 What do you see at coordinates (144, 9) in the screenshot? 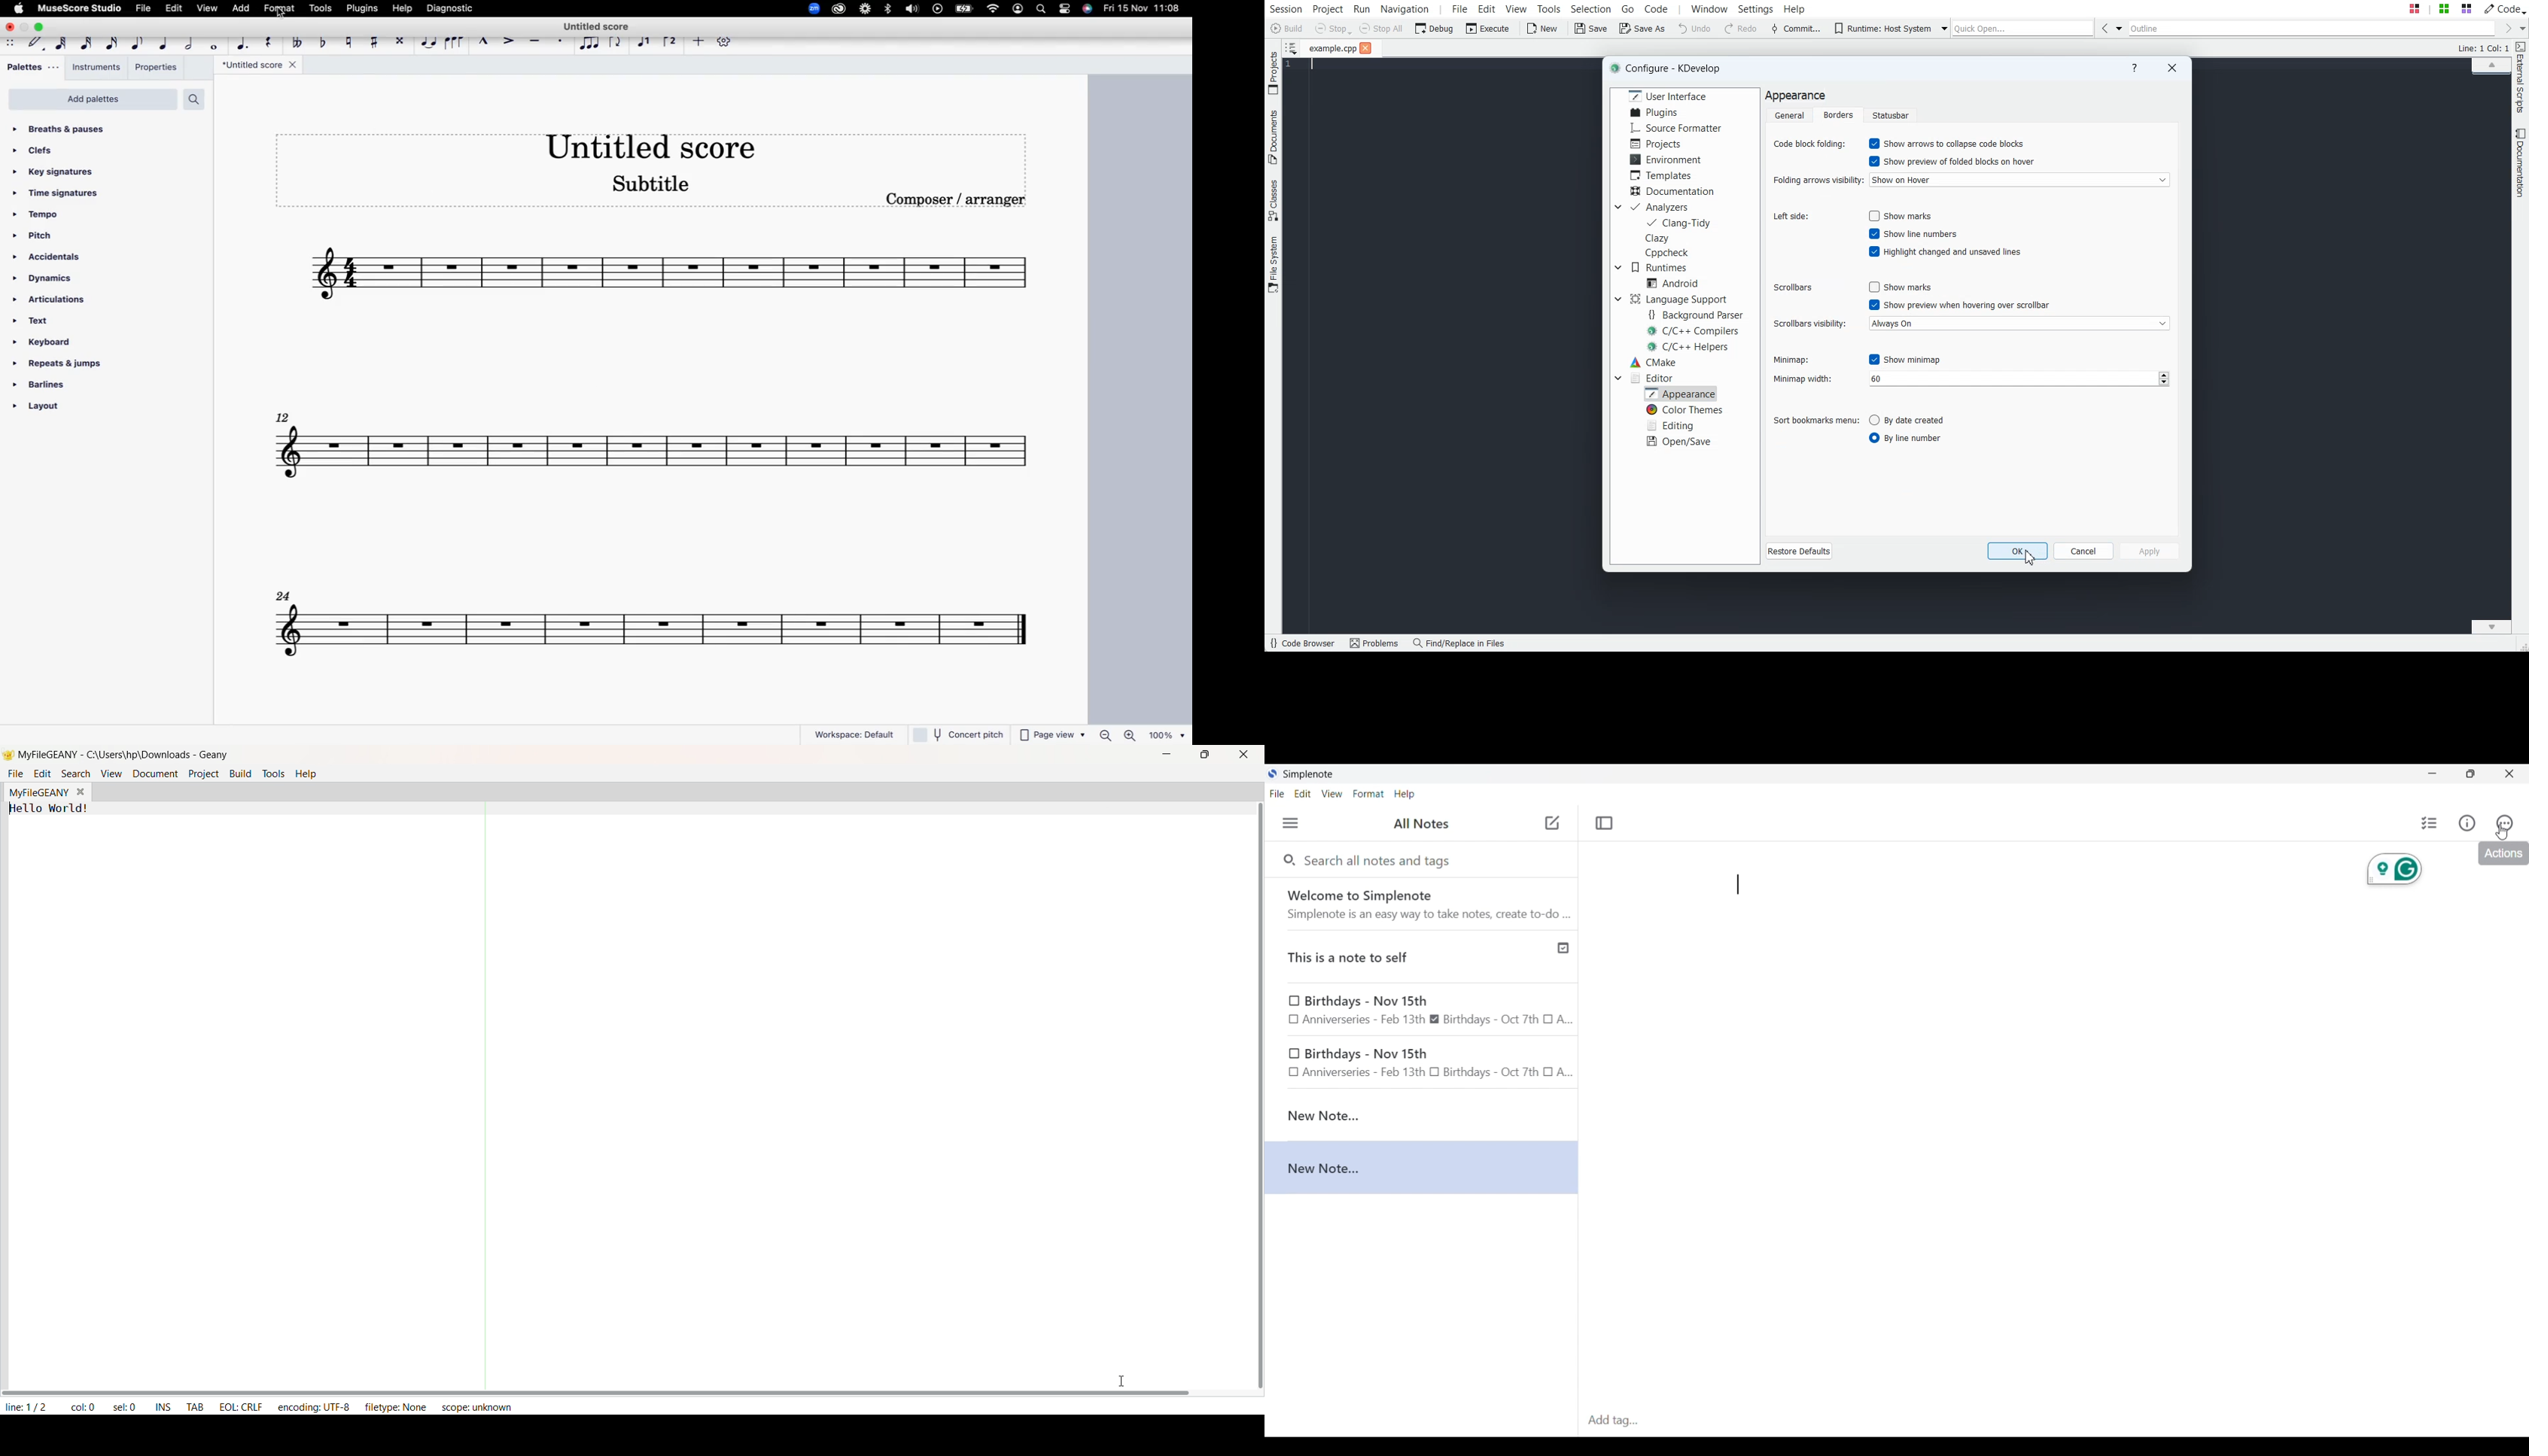
I see `file` at bounding box center [144, 9].